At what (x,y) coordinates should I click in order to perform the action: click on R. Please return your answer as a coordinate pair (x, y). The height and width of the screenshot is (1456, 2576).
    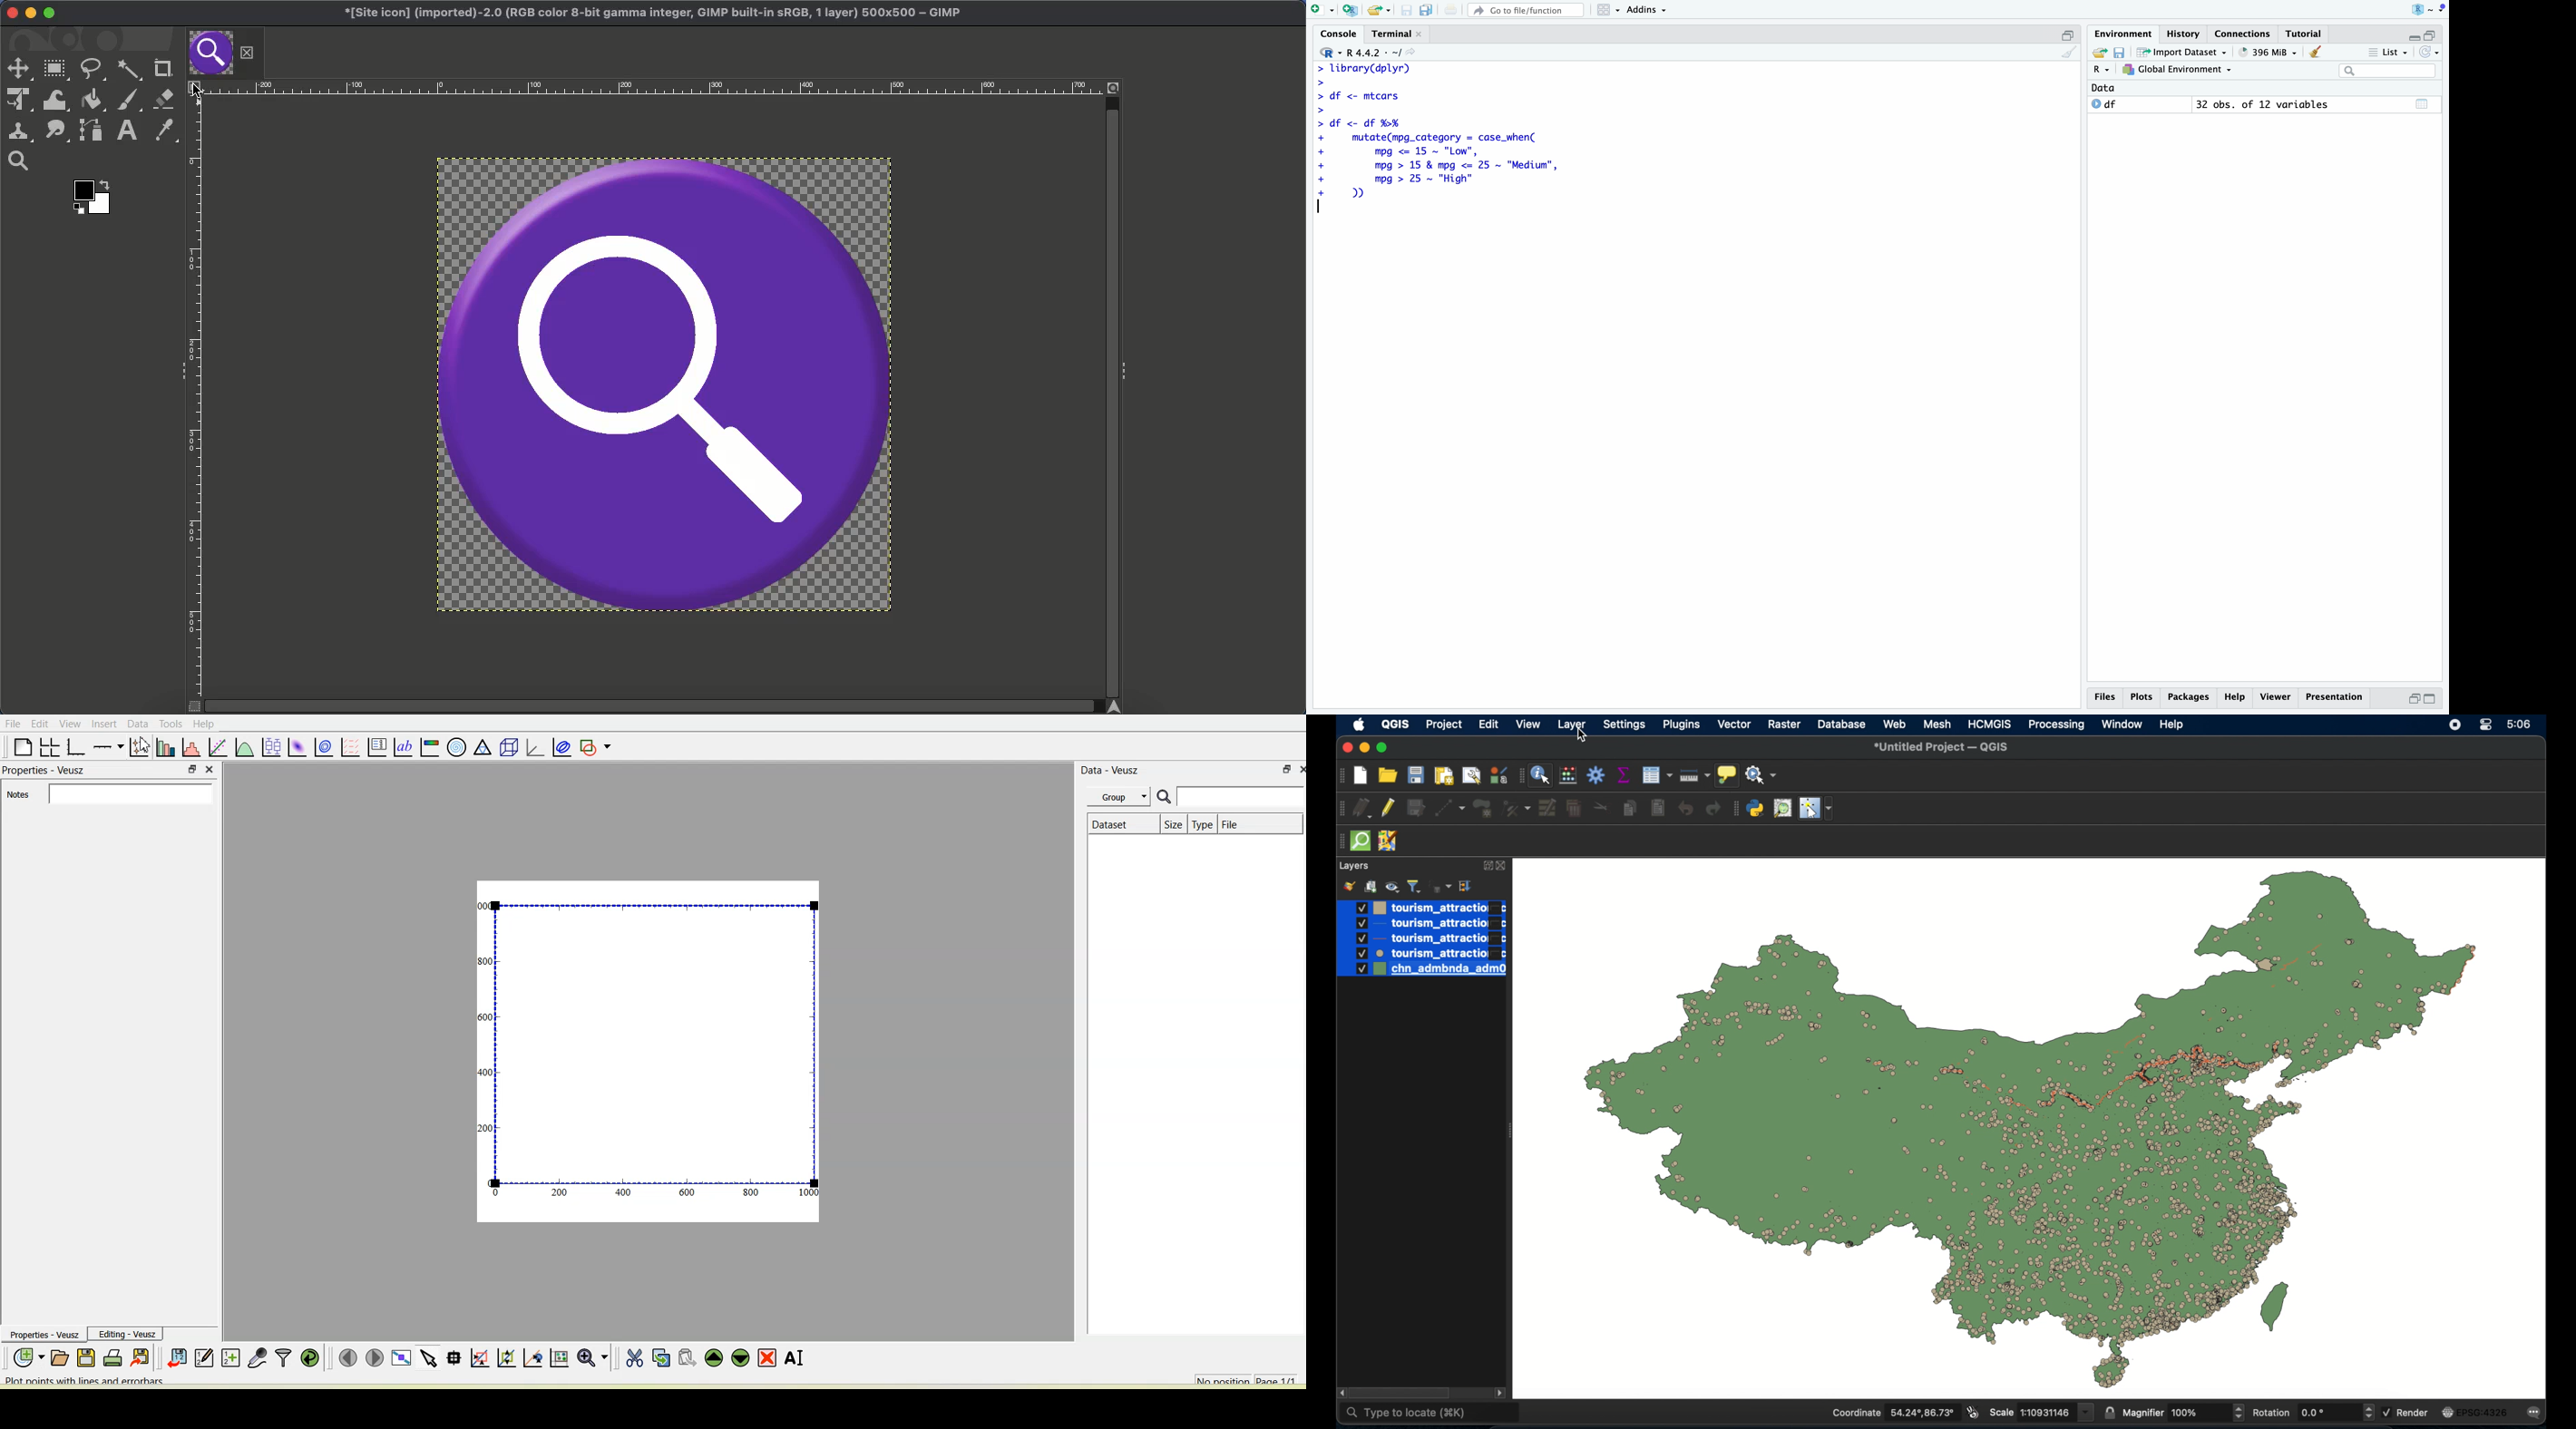
    Looking at the image, I should click on (1330, 52).